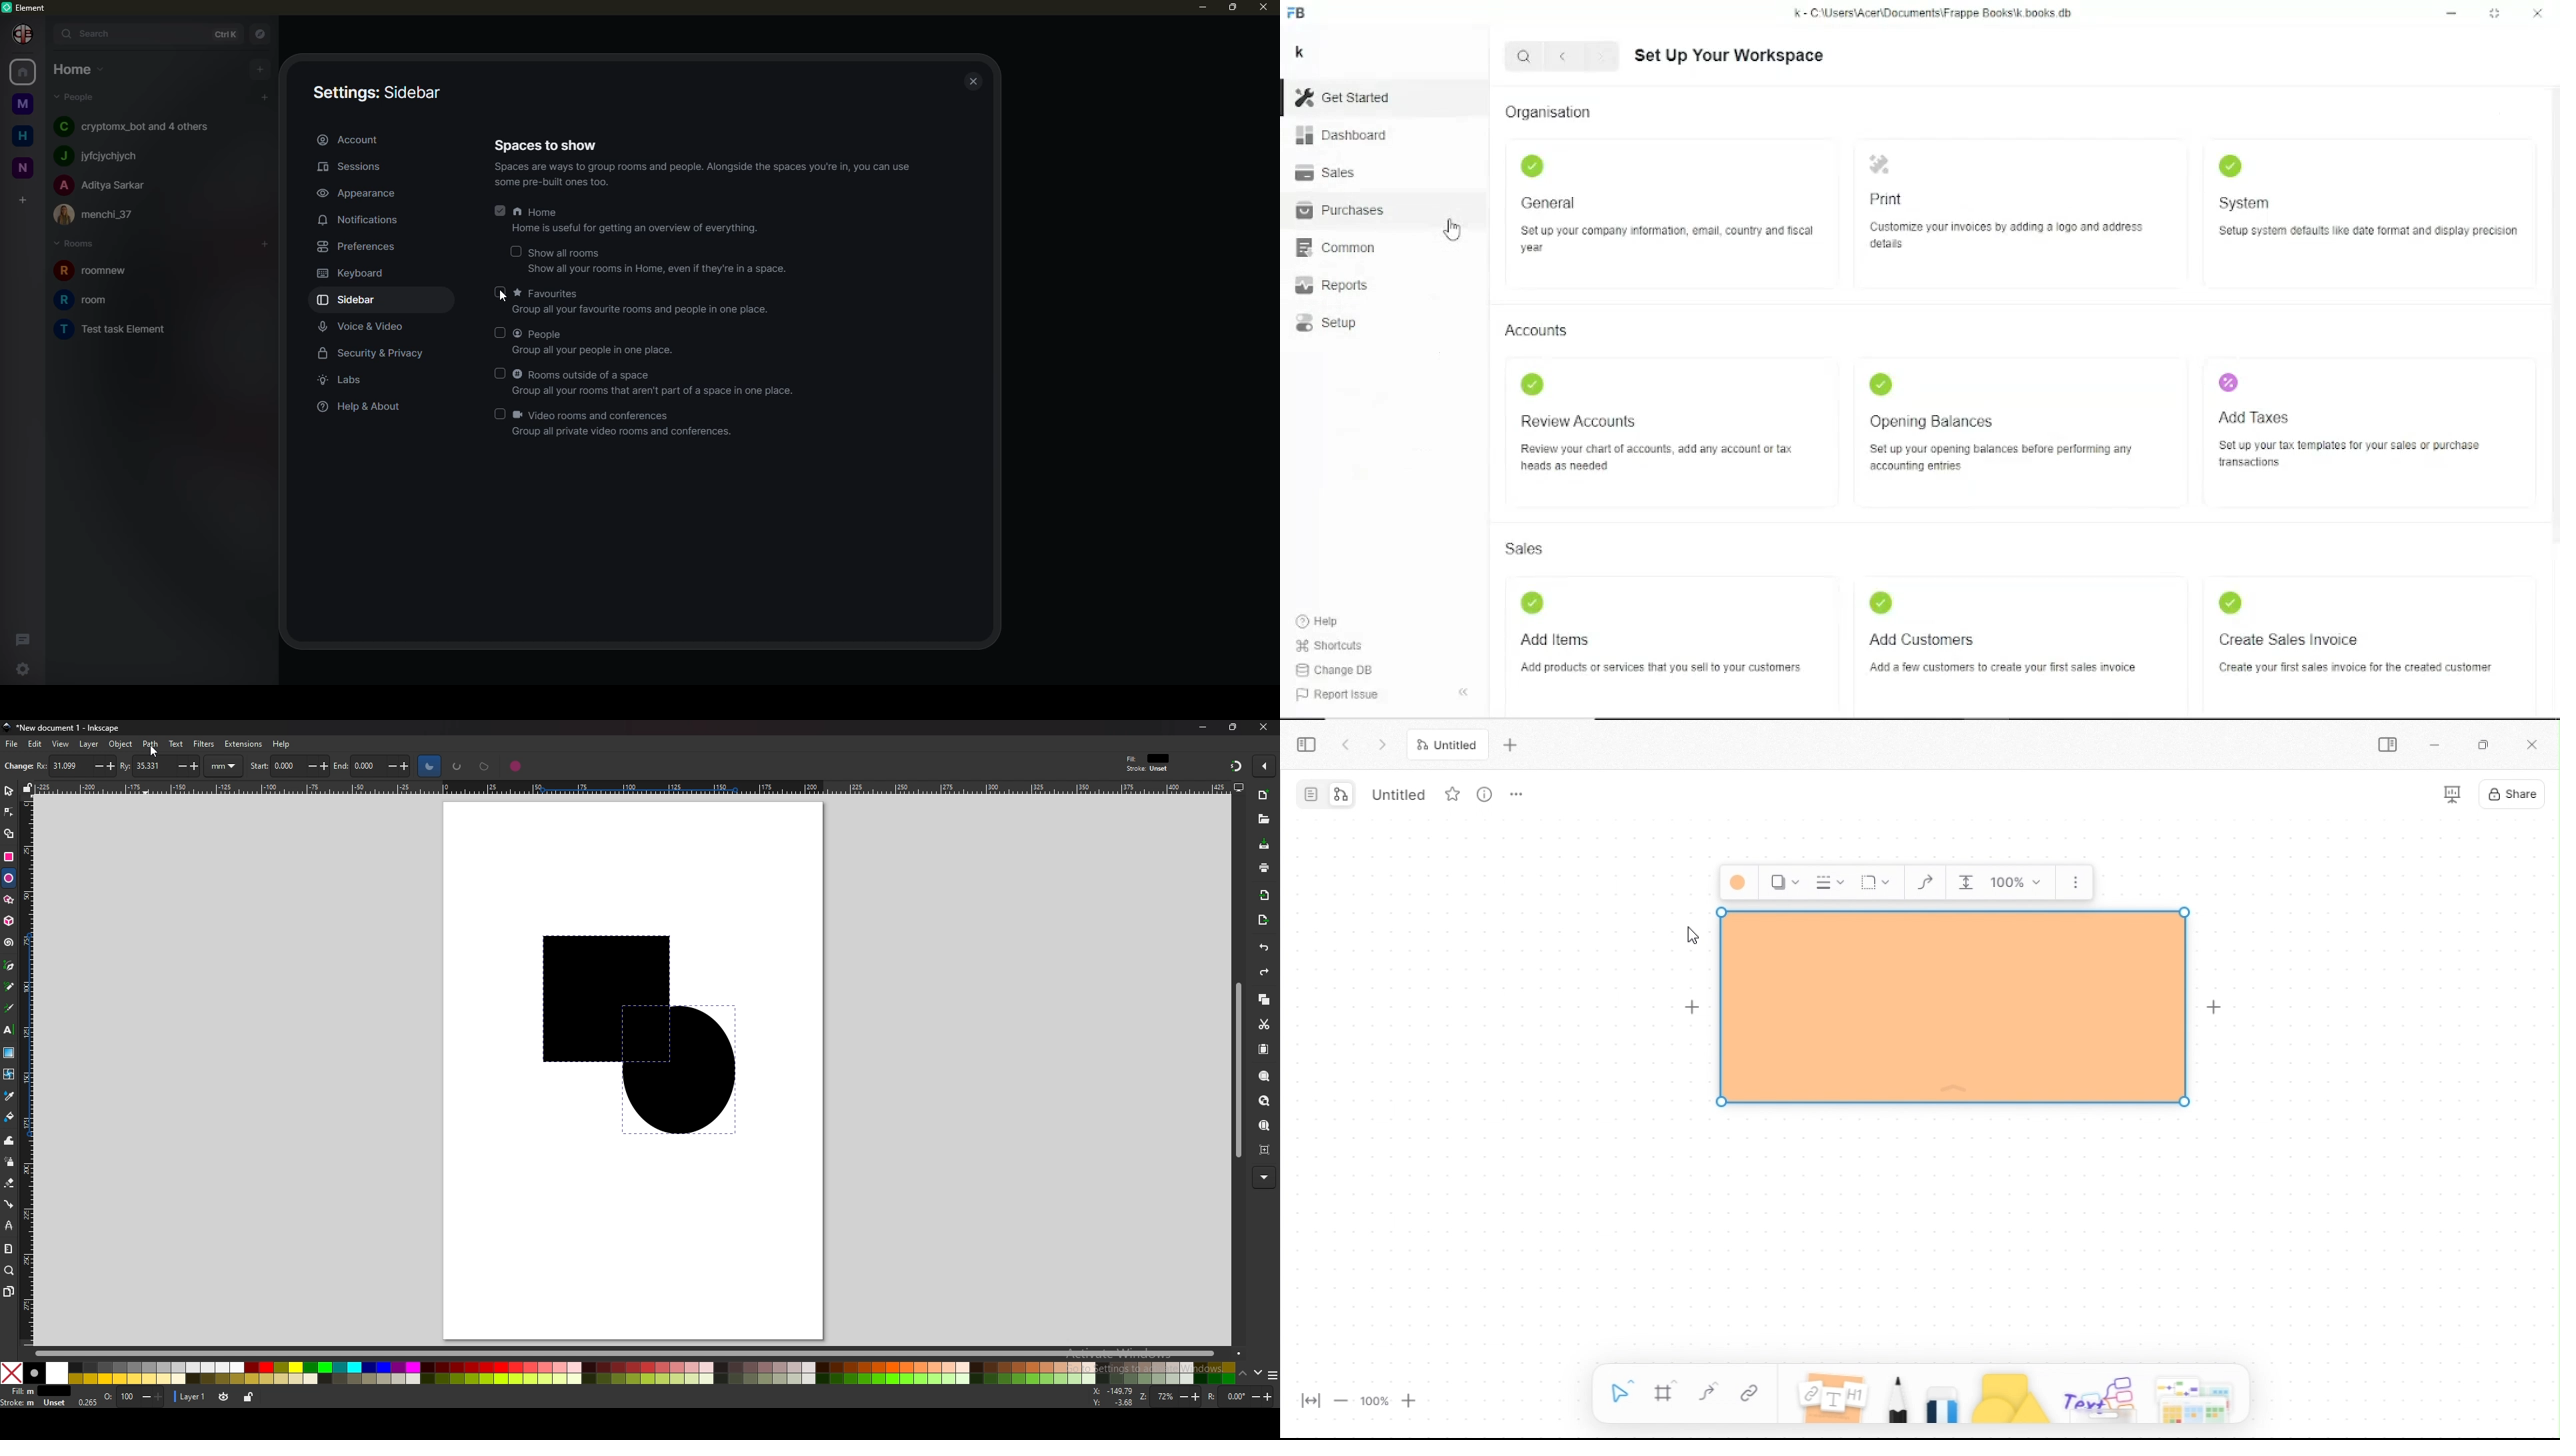 Image resolution: width=2576 pixels, height=1456 pixels. What do you see at coordinates (1602, 55) in the screenshot?
I see `Forward` at bounding box center [1602, 55].